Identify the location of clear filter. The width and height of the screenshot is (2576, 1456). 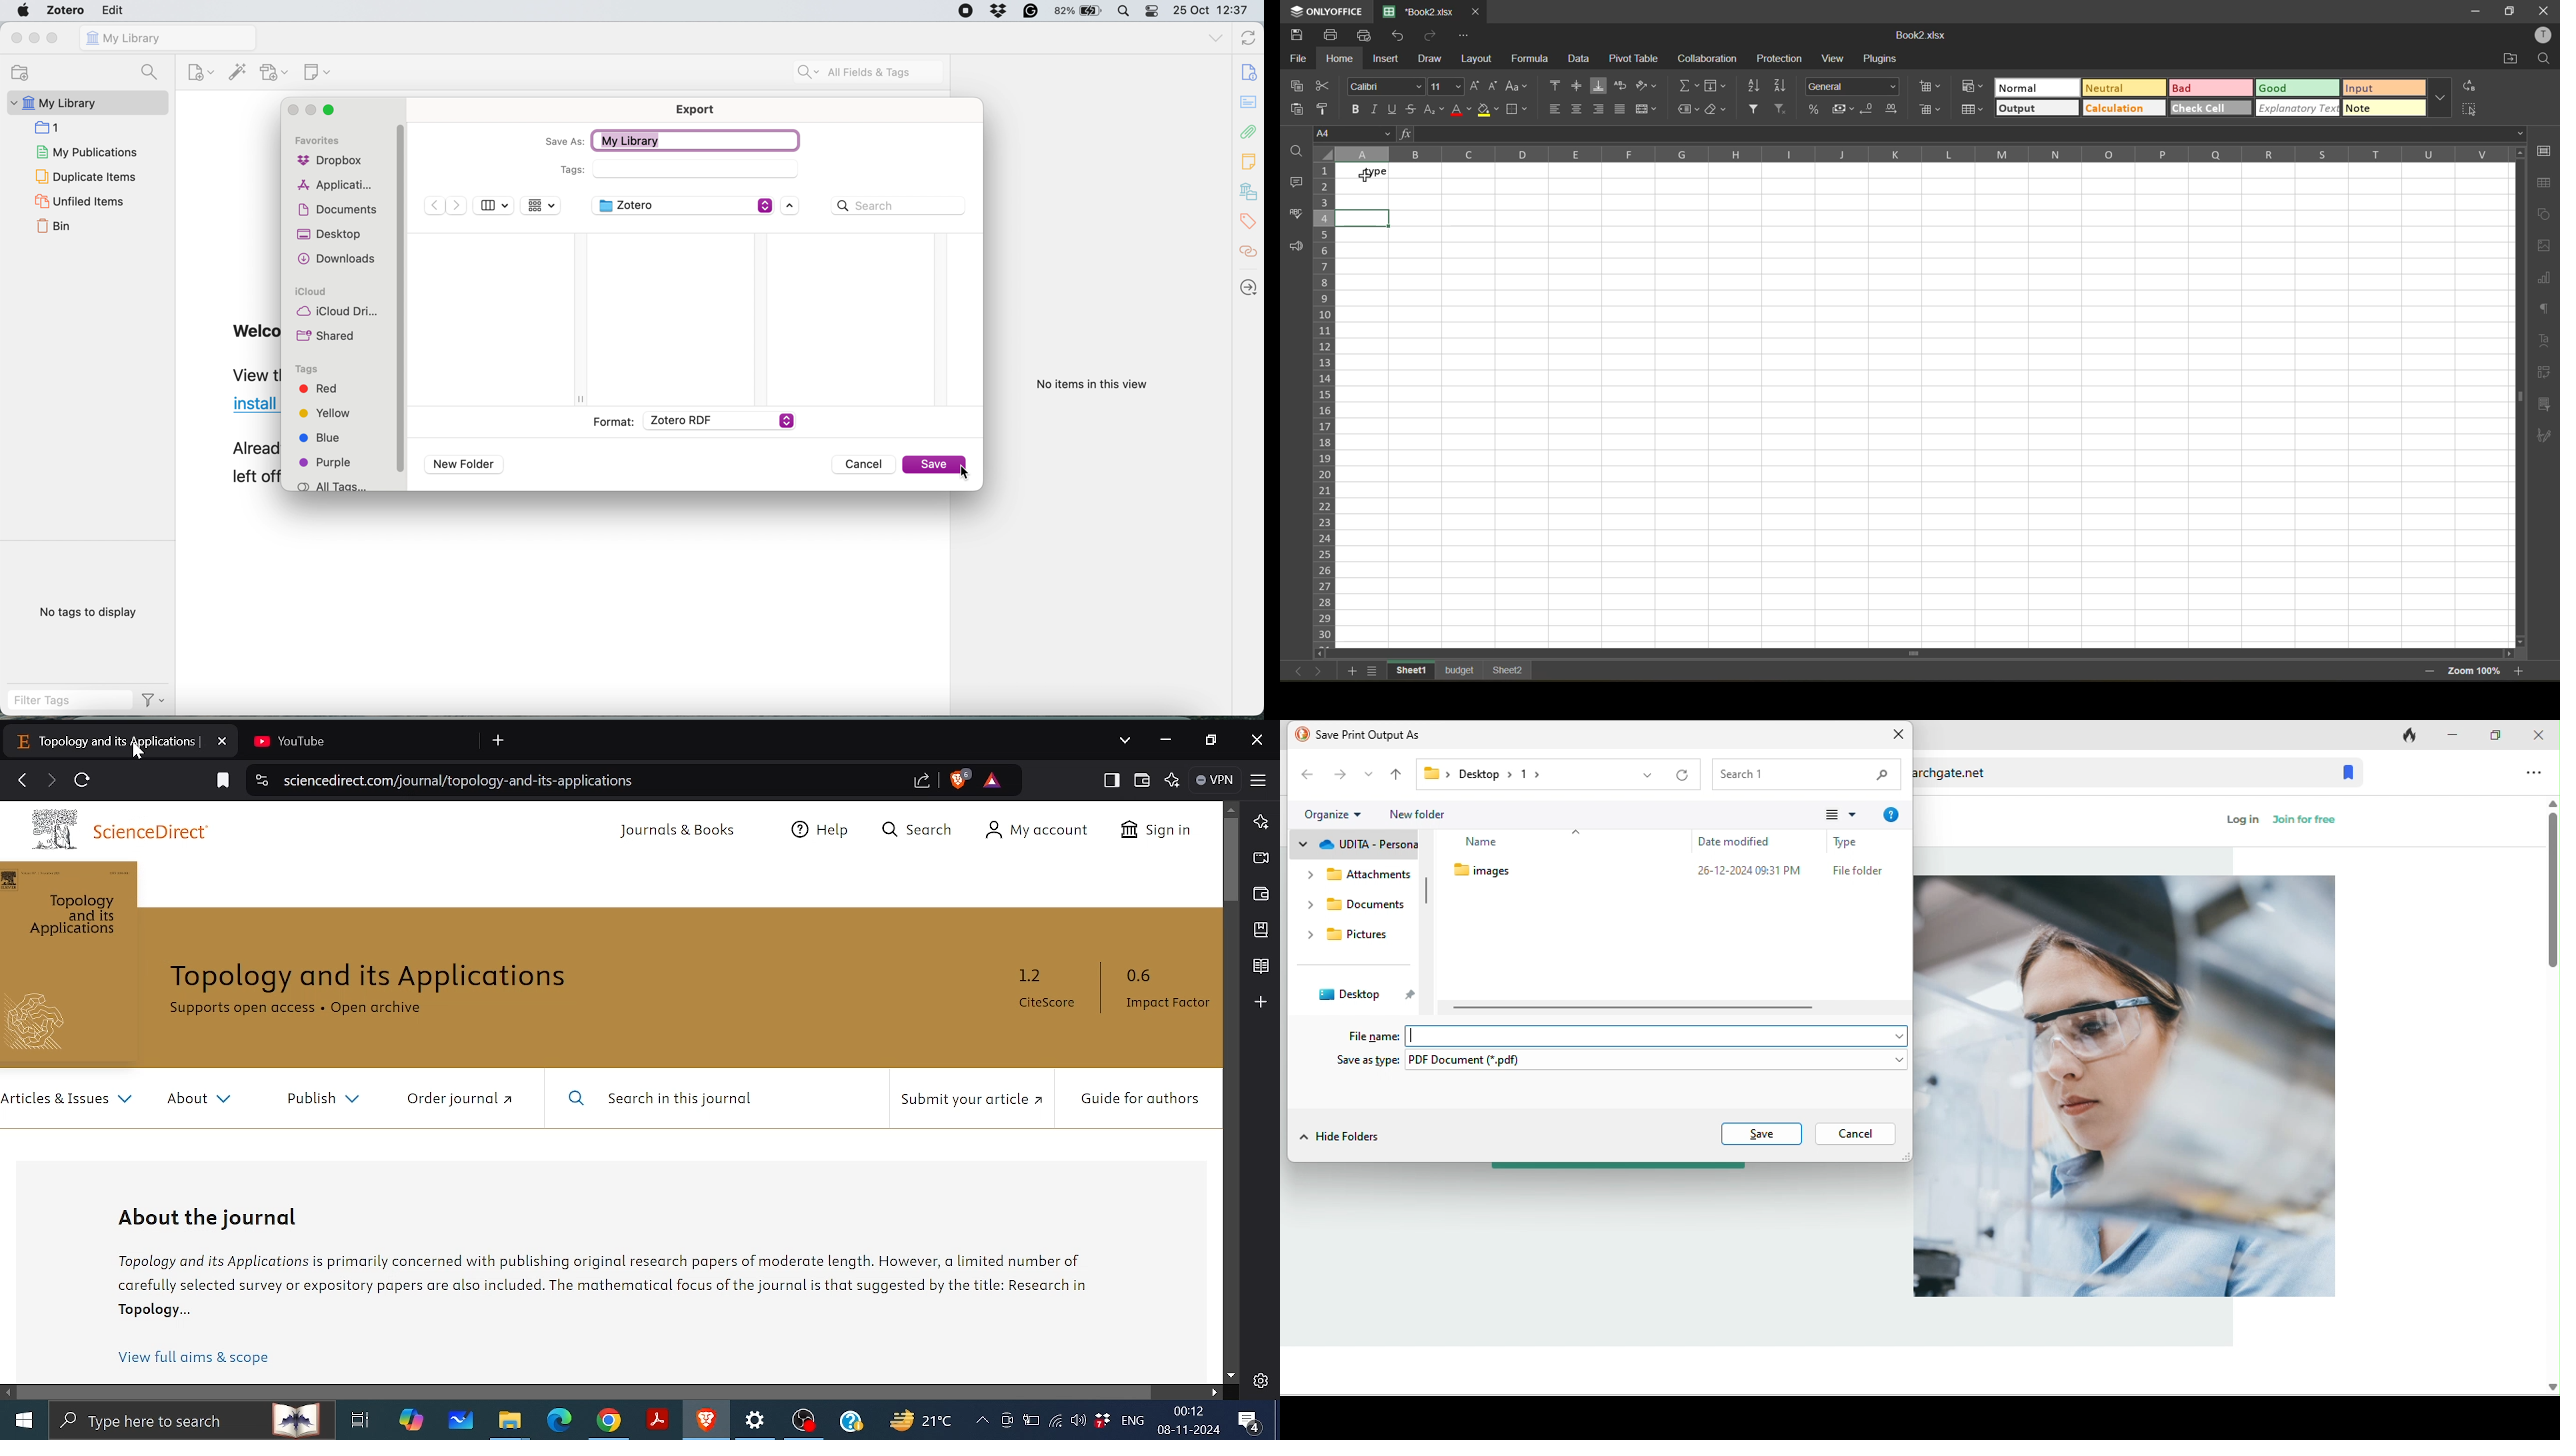
(1779, 110).